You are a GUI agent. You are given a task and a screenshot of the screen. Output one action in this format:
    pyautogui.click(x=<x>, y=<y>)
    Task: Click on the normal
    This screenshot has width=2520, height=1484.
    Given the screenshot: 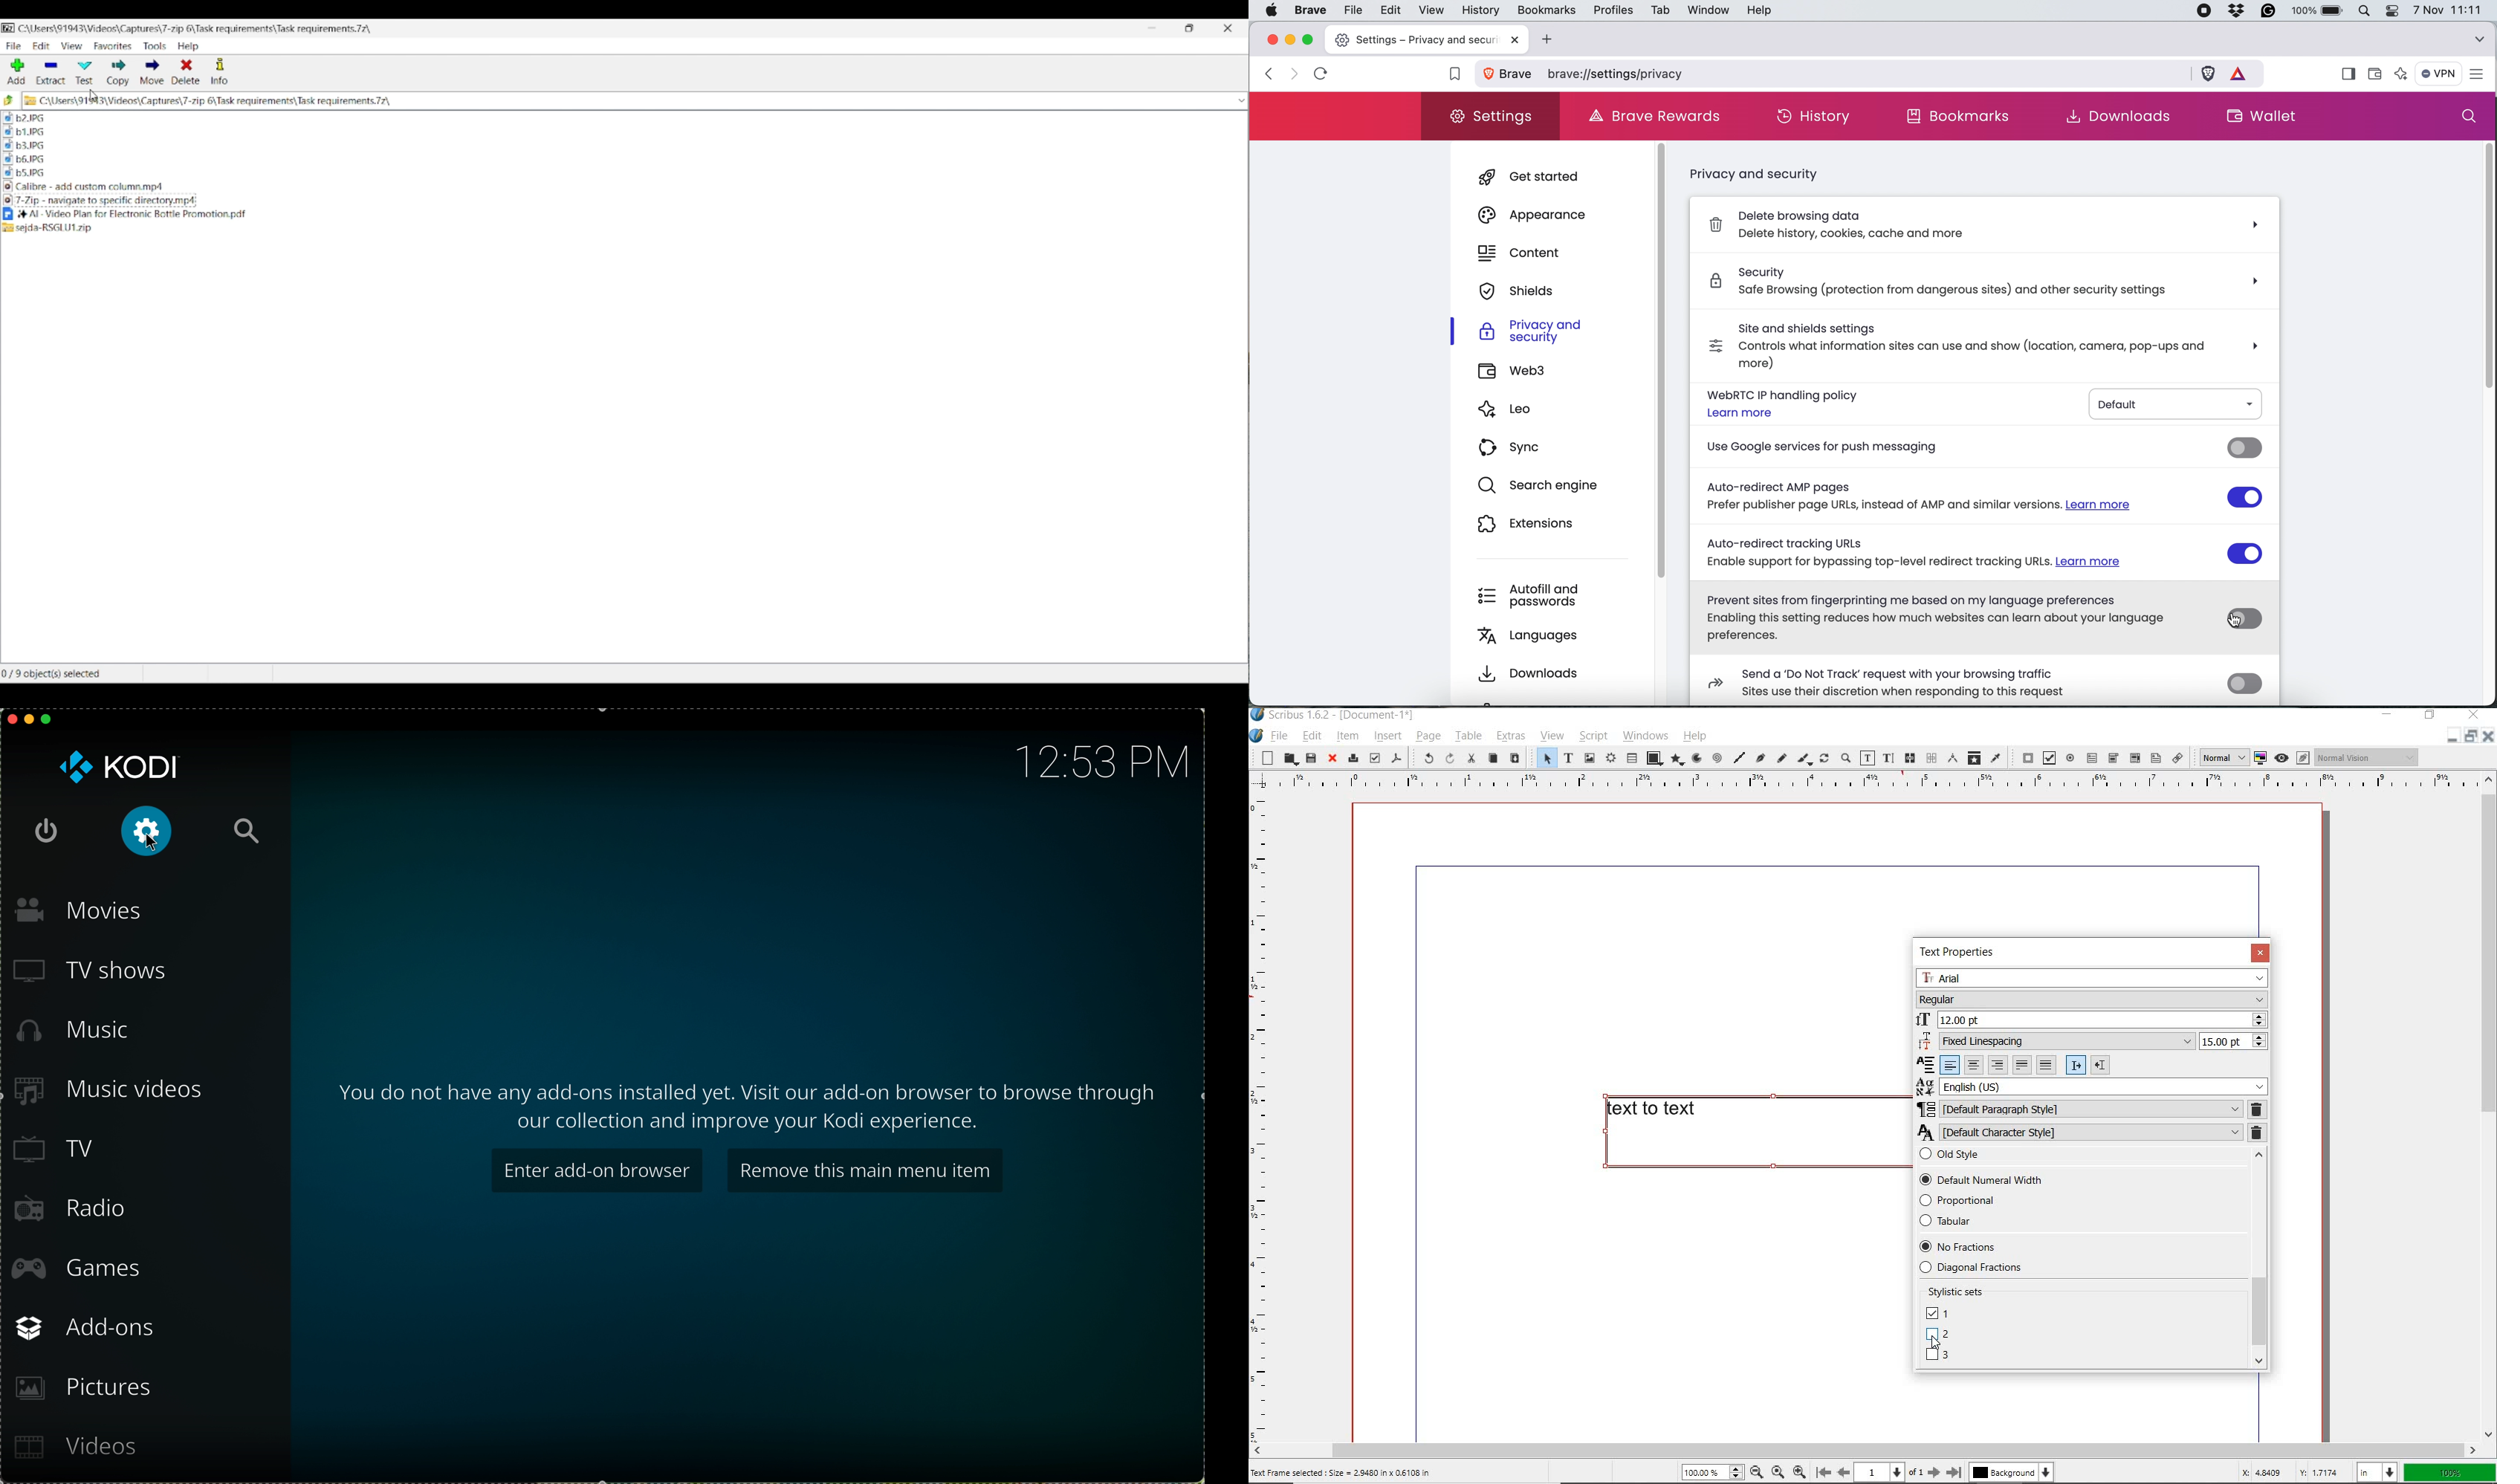 What is the action you would take?
    pyautogui.click(x=2221, y=757)
    